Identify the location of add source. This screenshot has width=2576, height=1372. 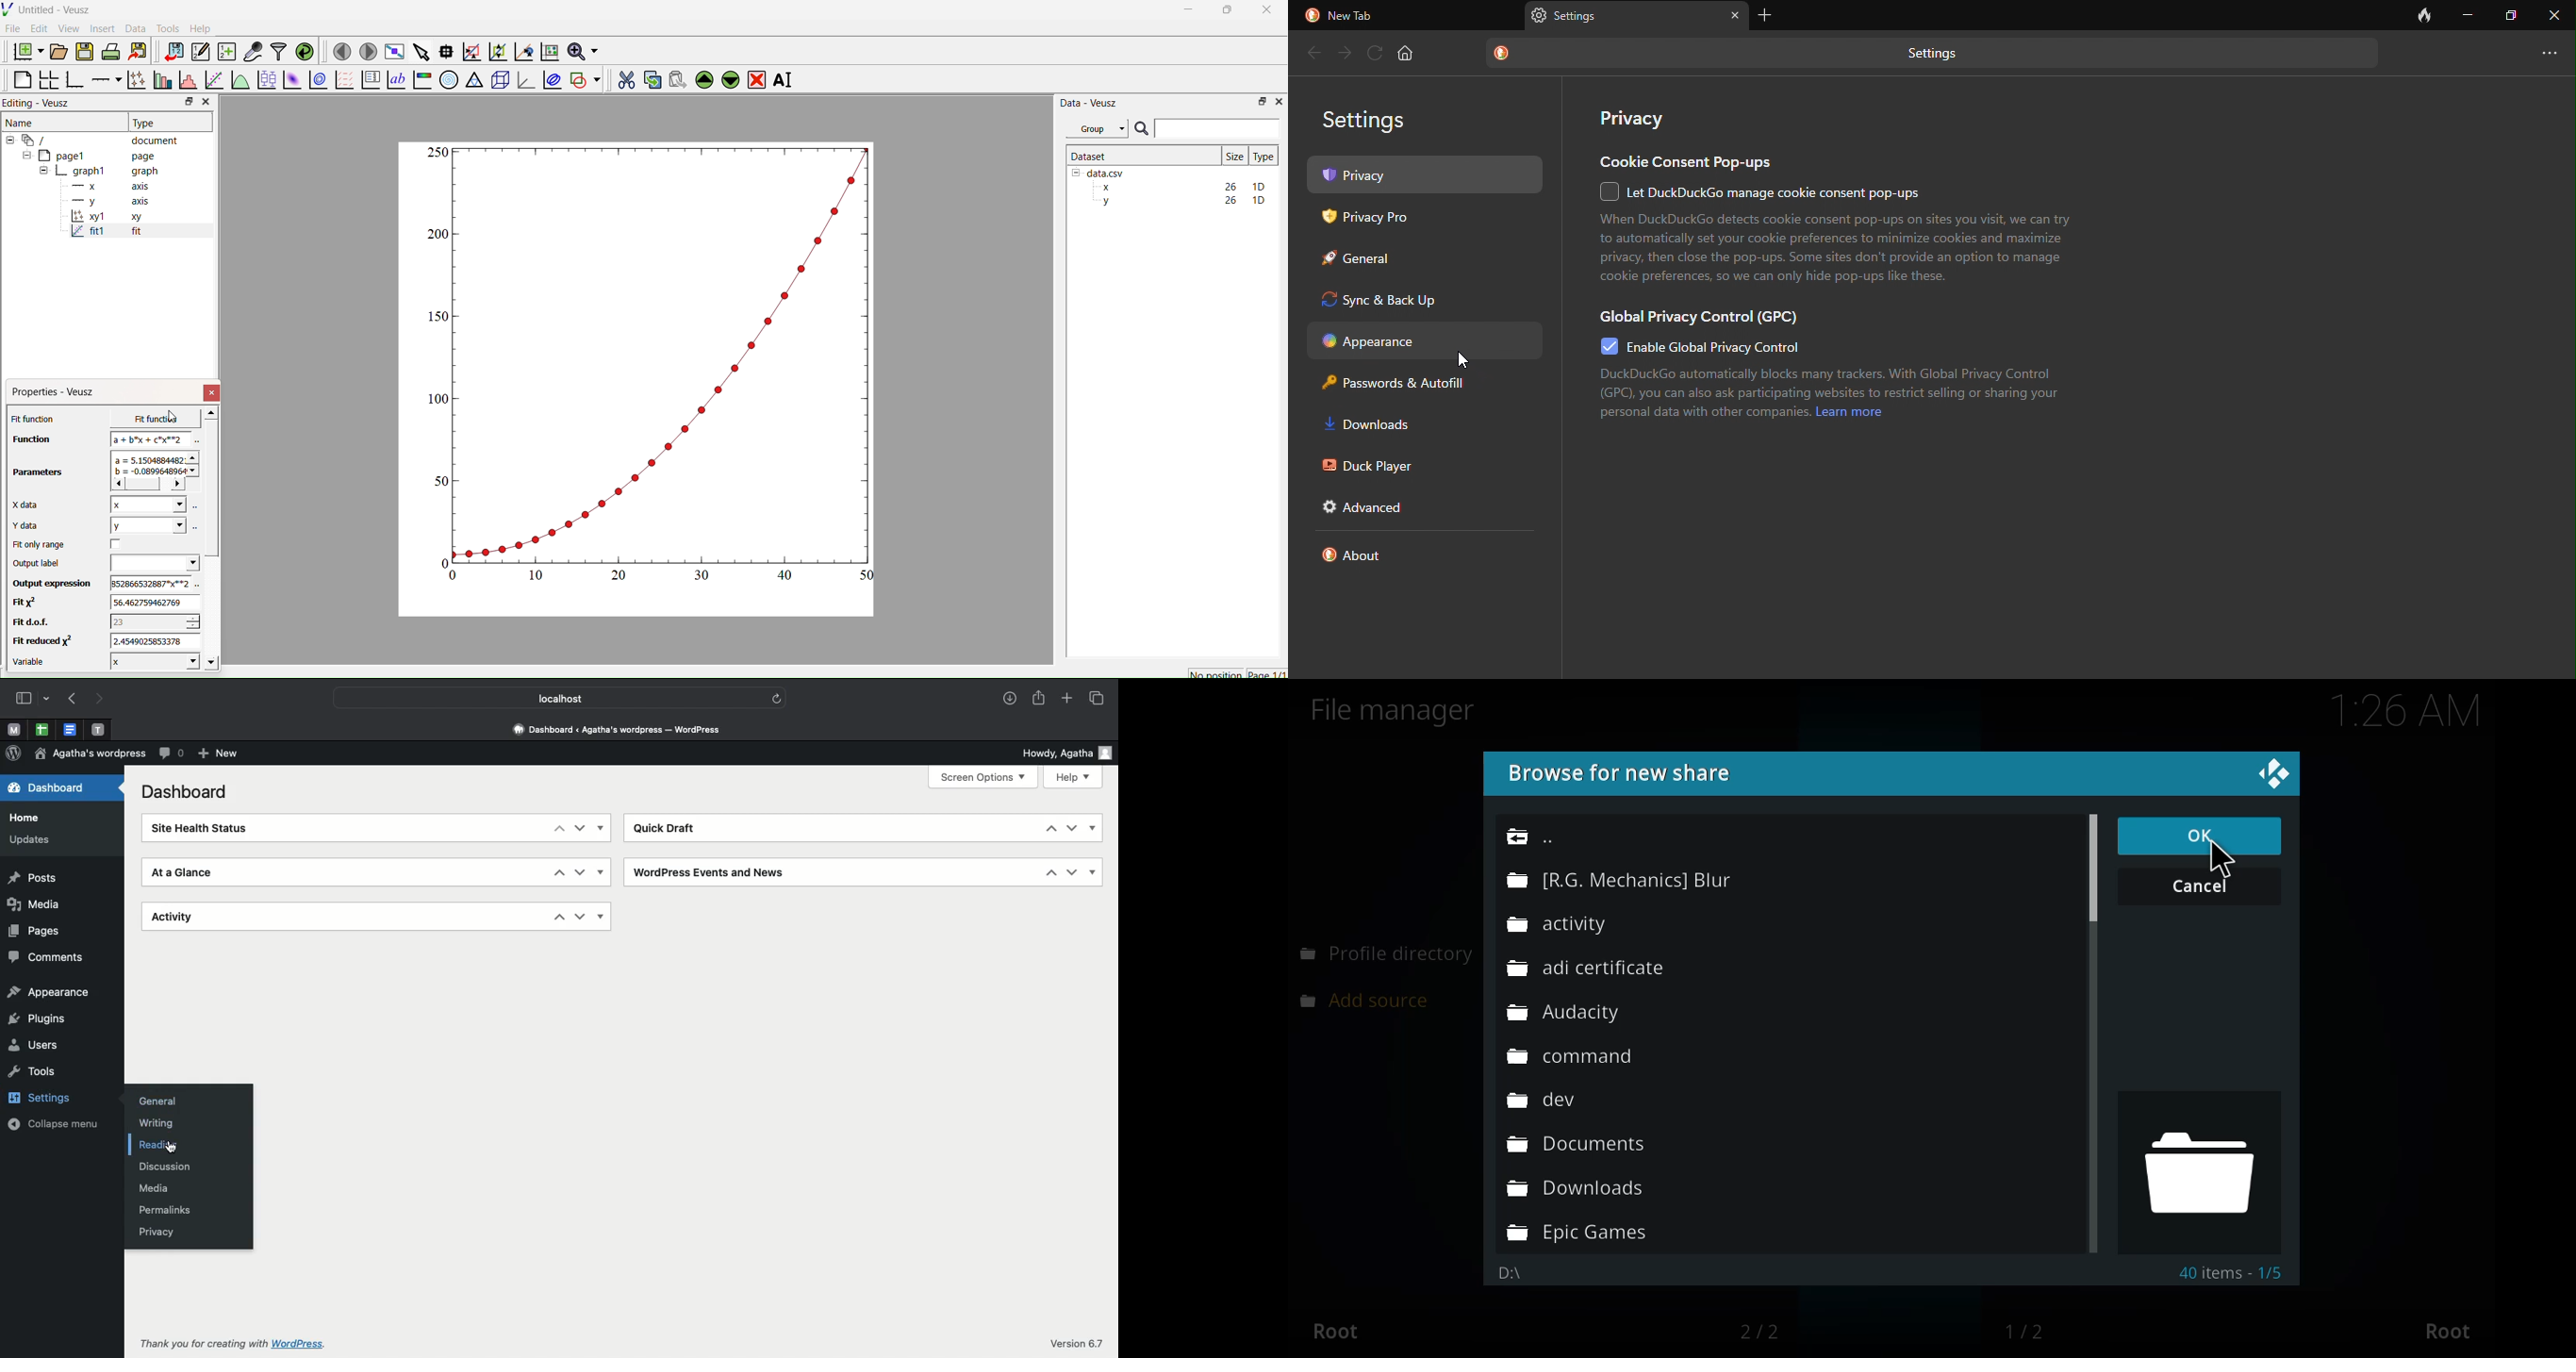
(1374, 999).